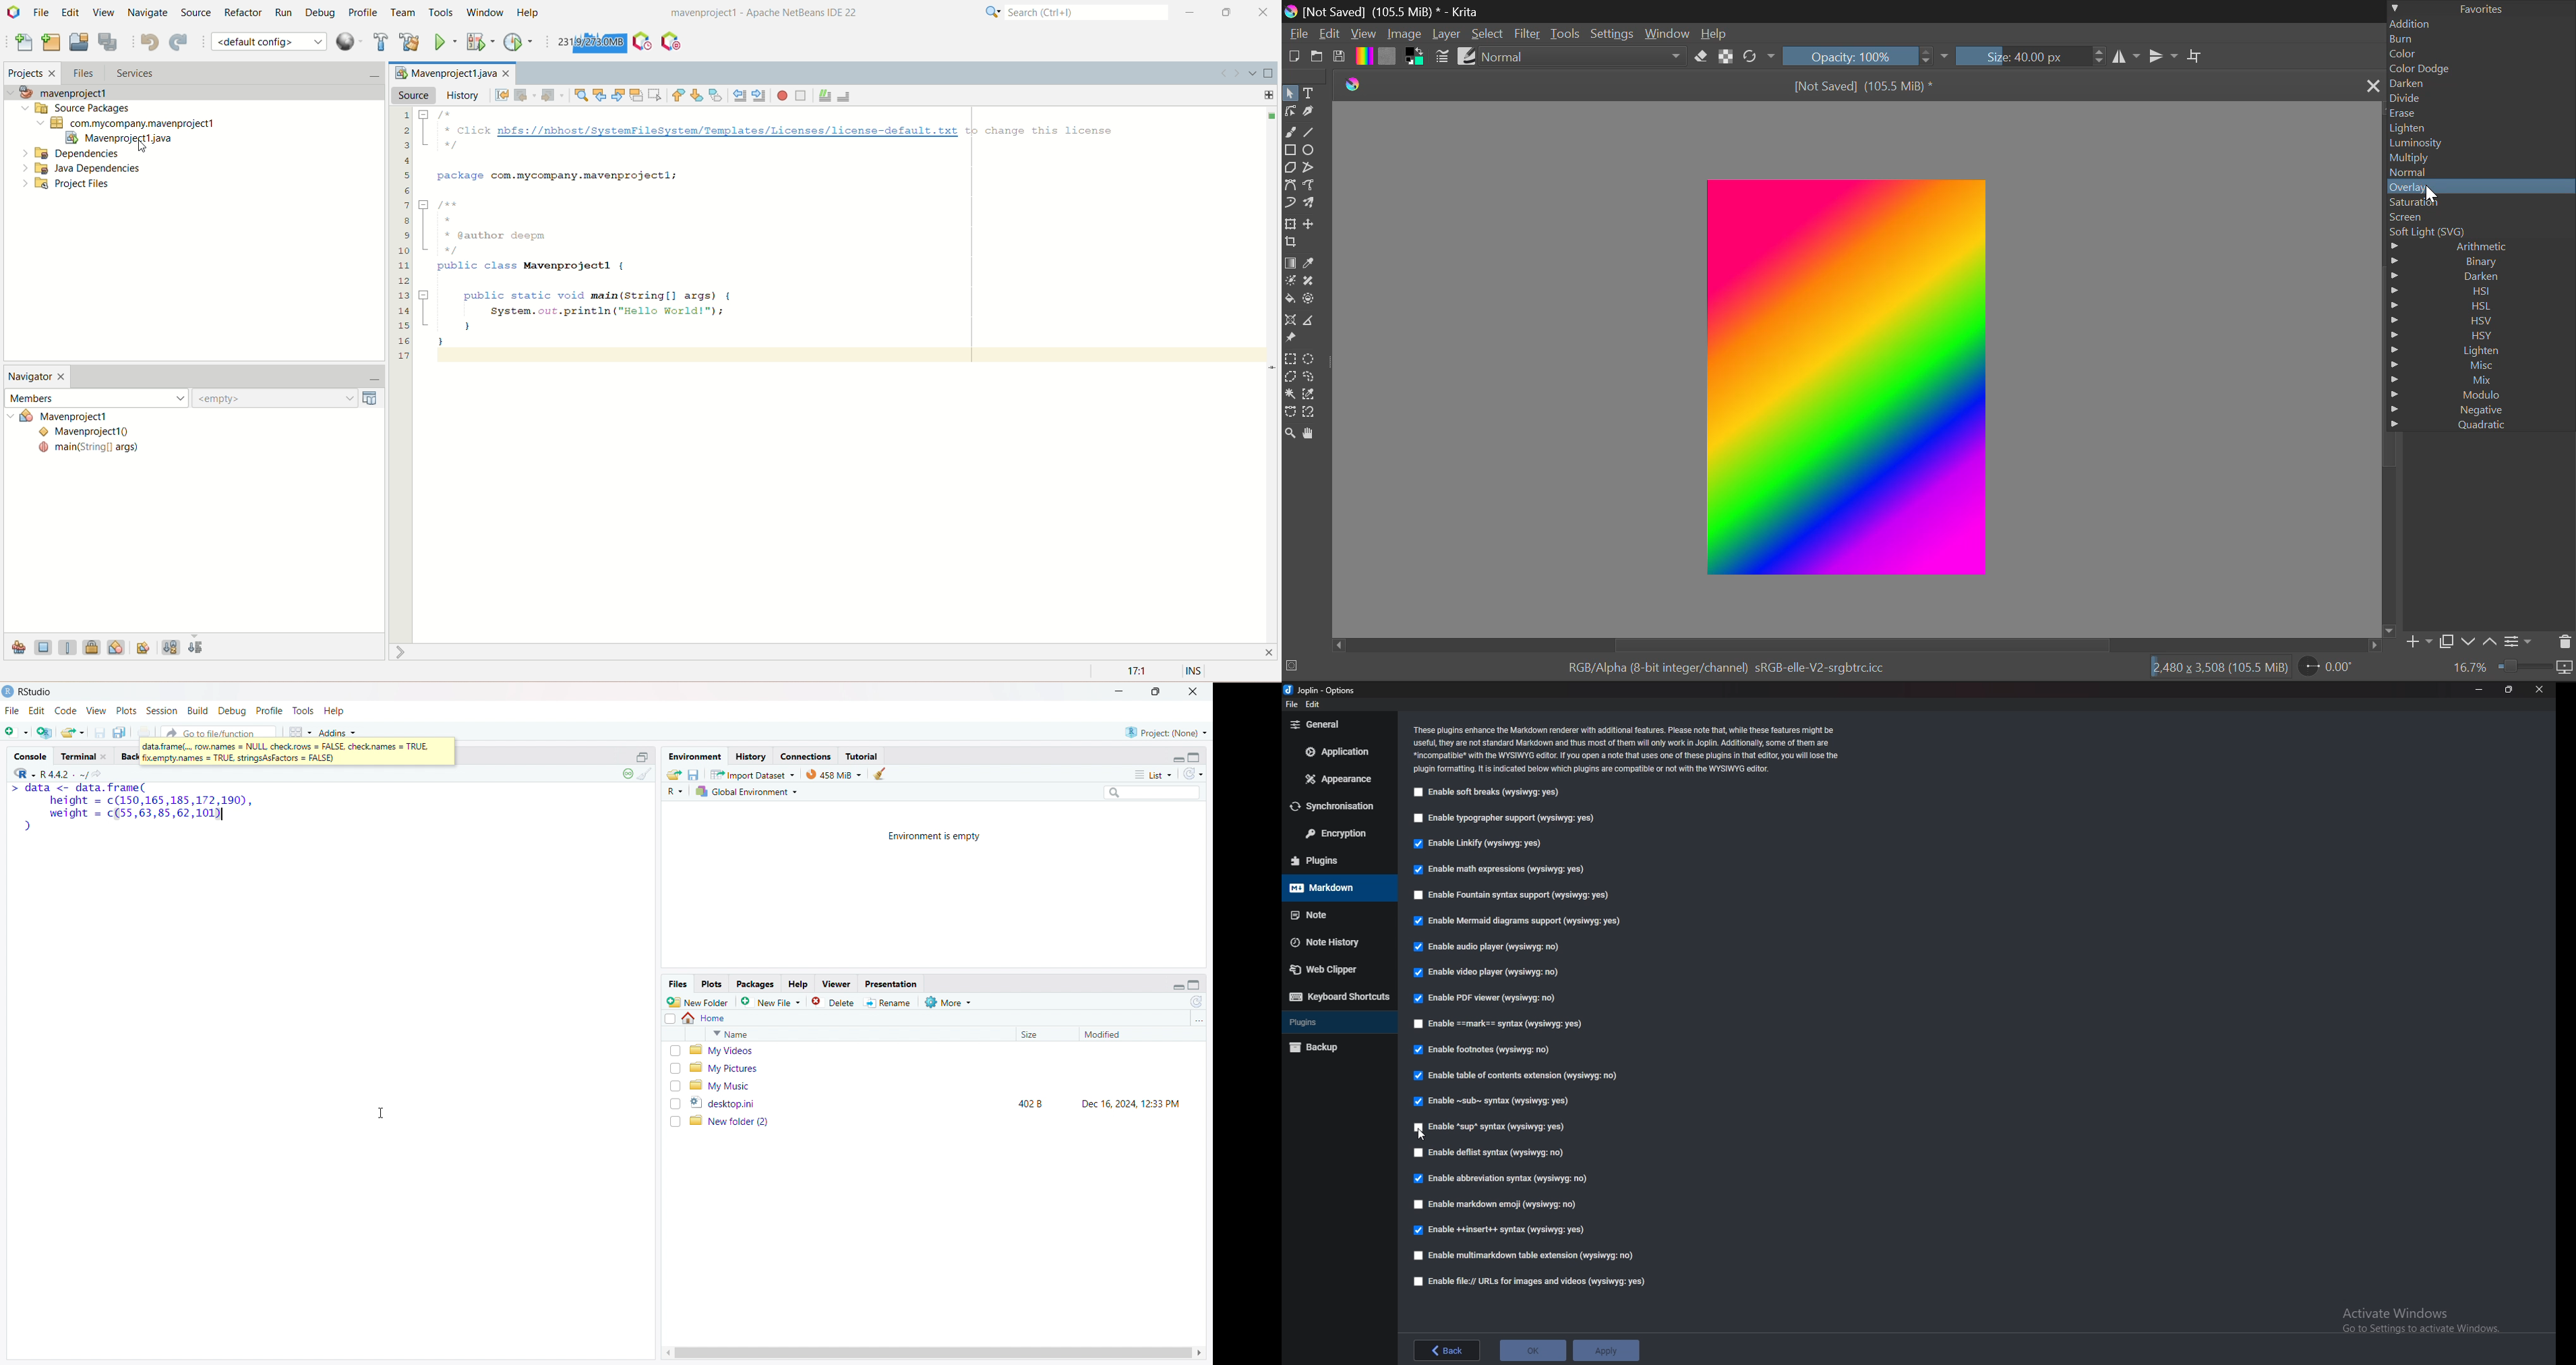 The height and width of the screenshot is (1372, 2576). I want to click on minimize pane, so click(1178, 985).